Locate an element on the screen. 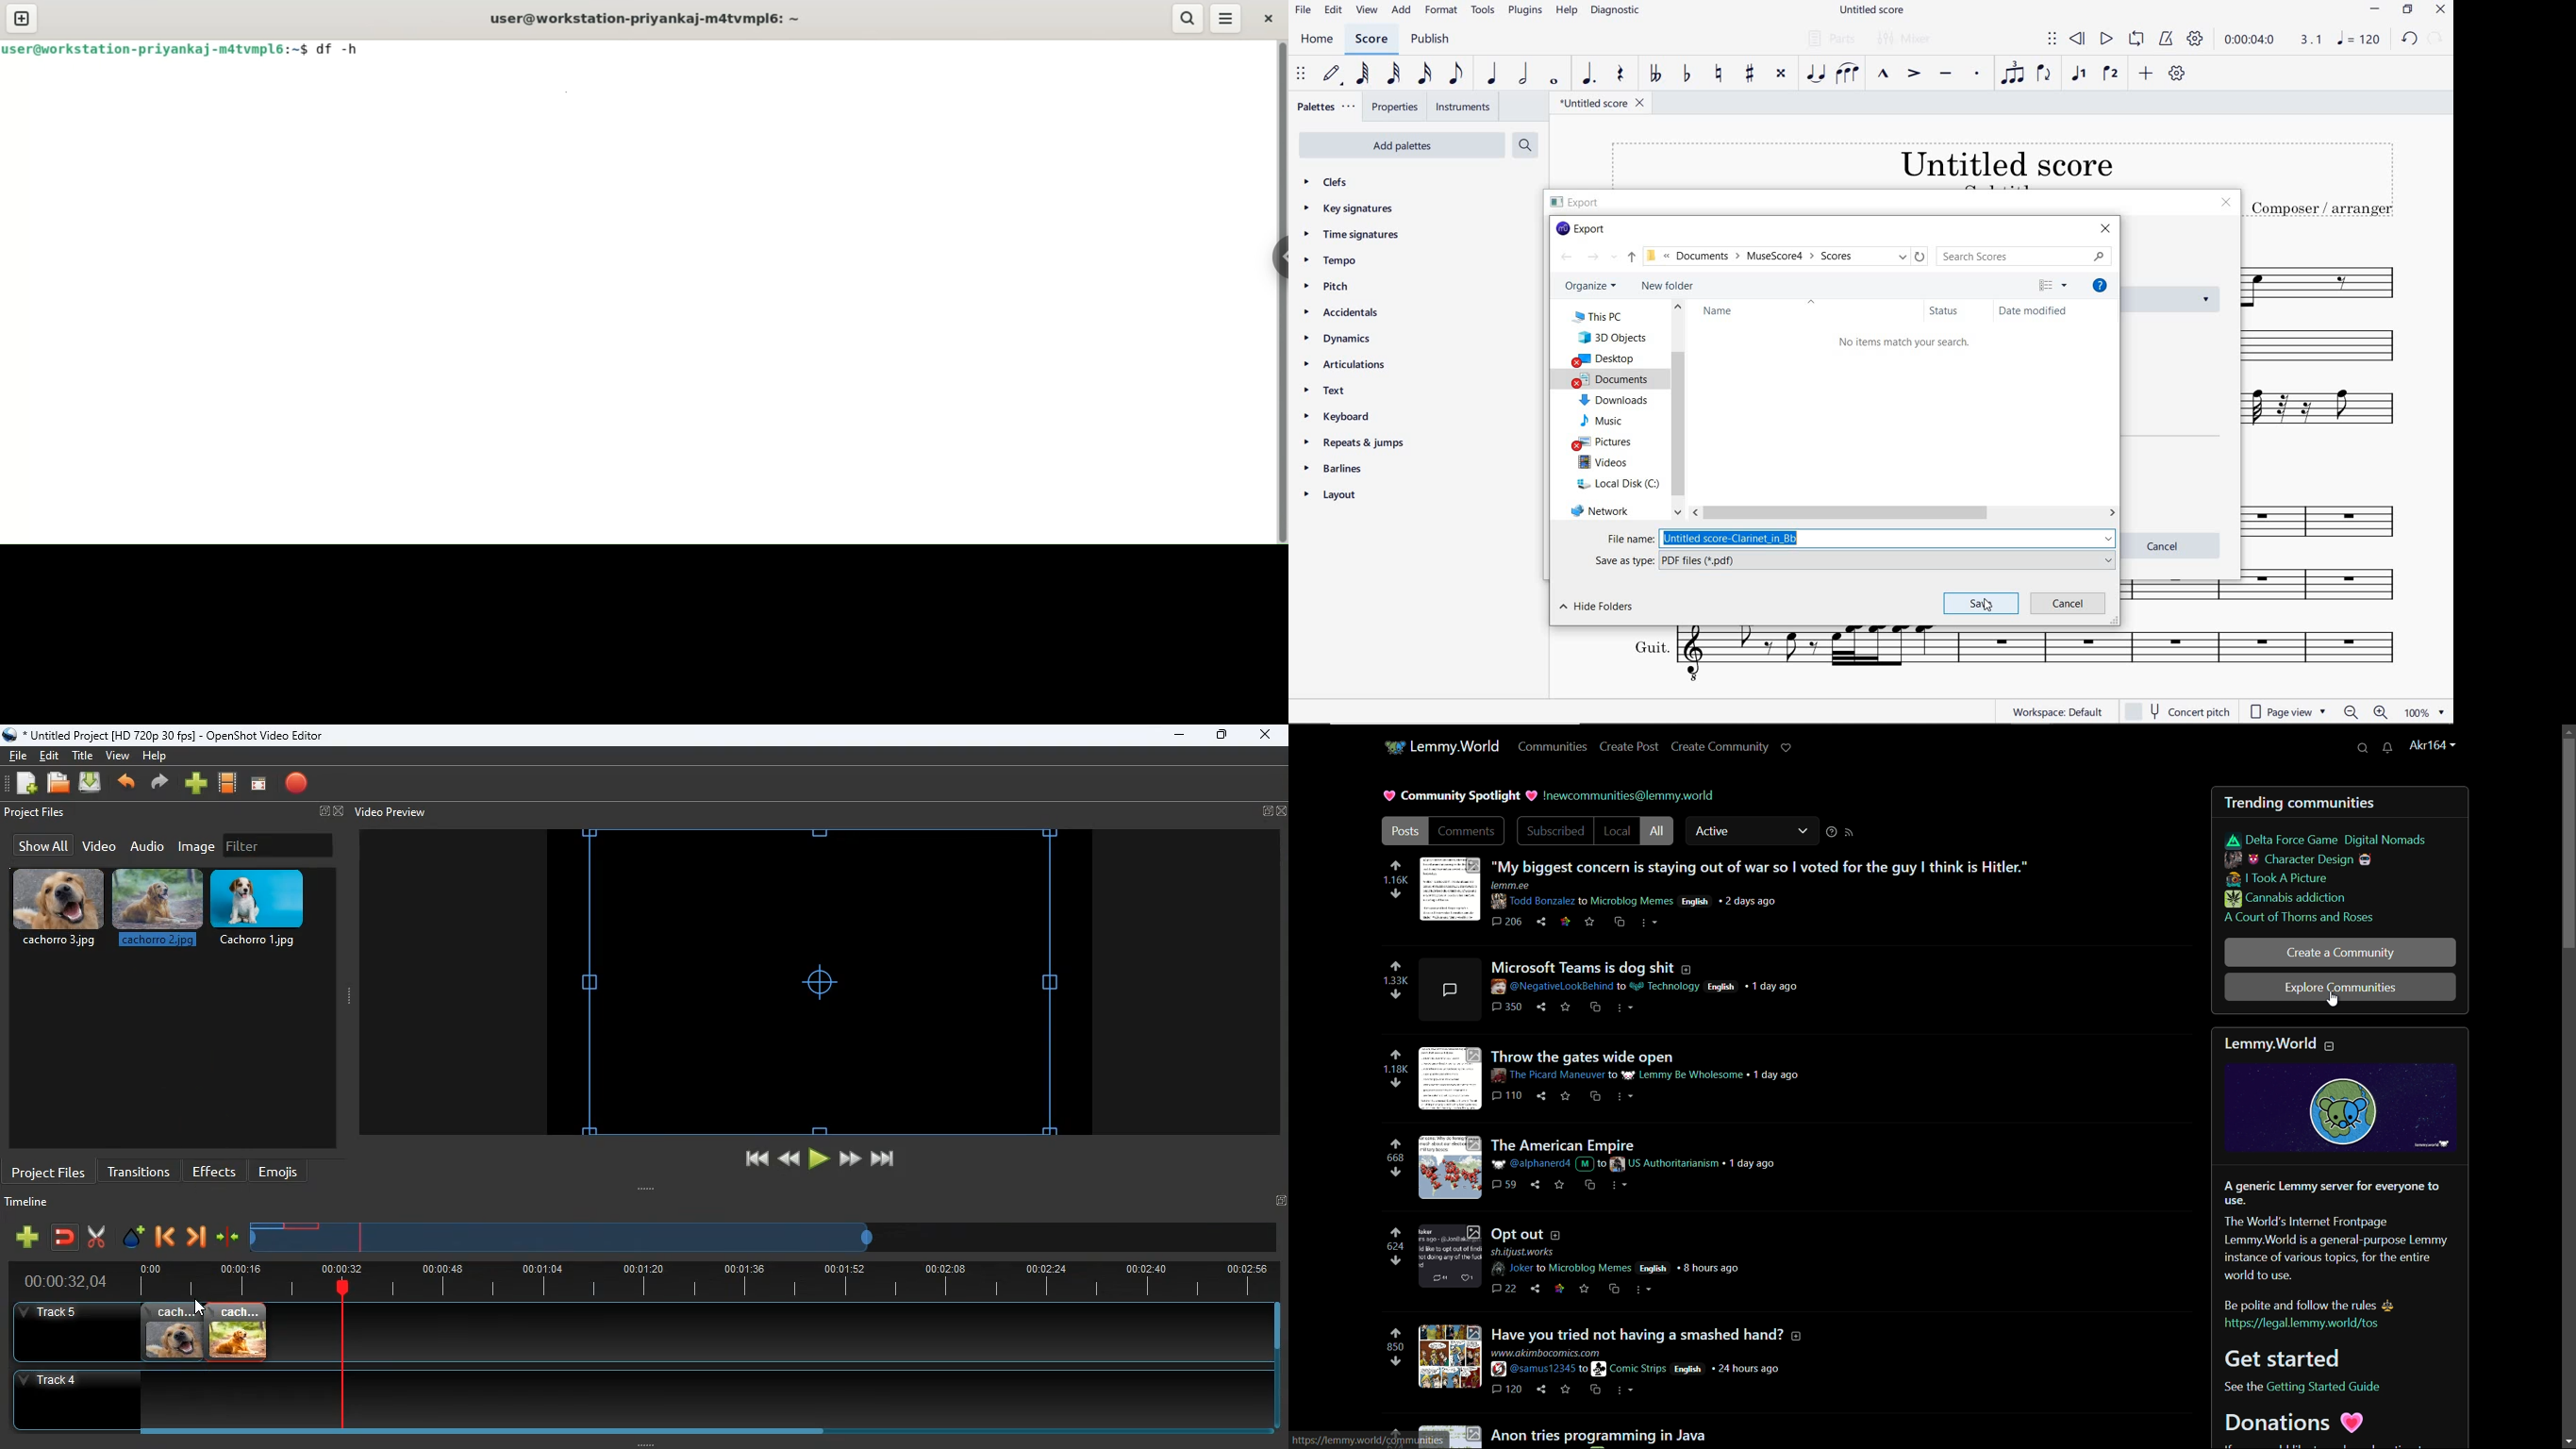 Image resolution: width=2576 pixels, height=1456 pixels. cross share is located at coordinates (1598, 1007).